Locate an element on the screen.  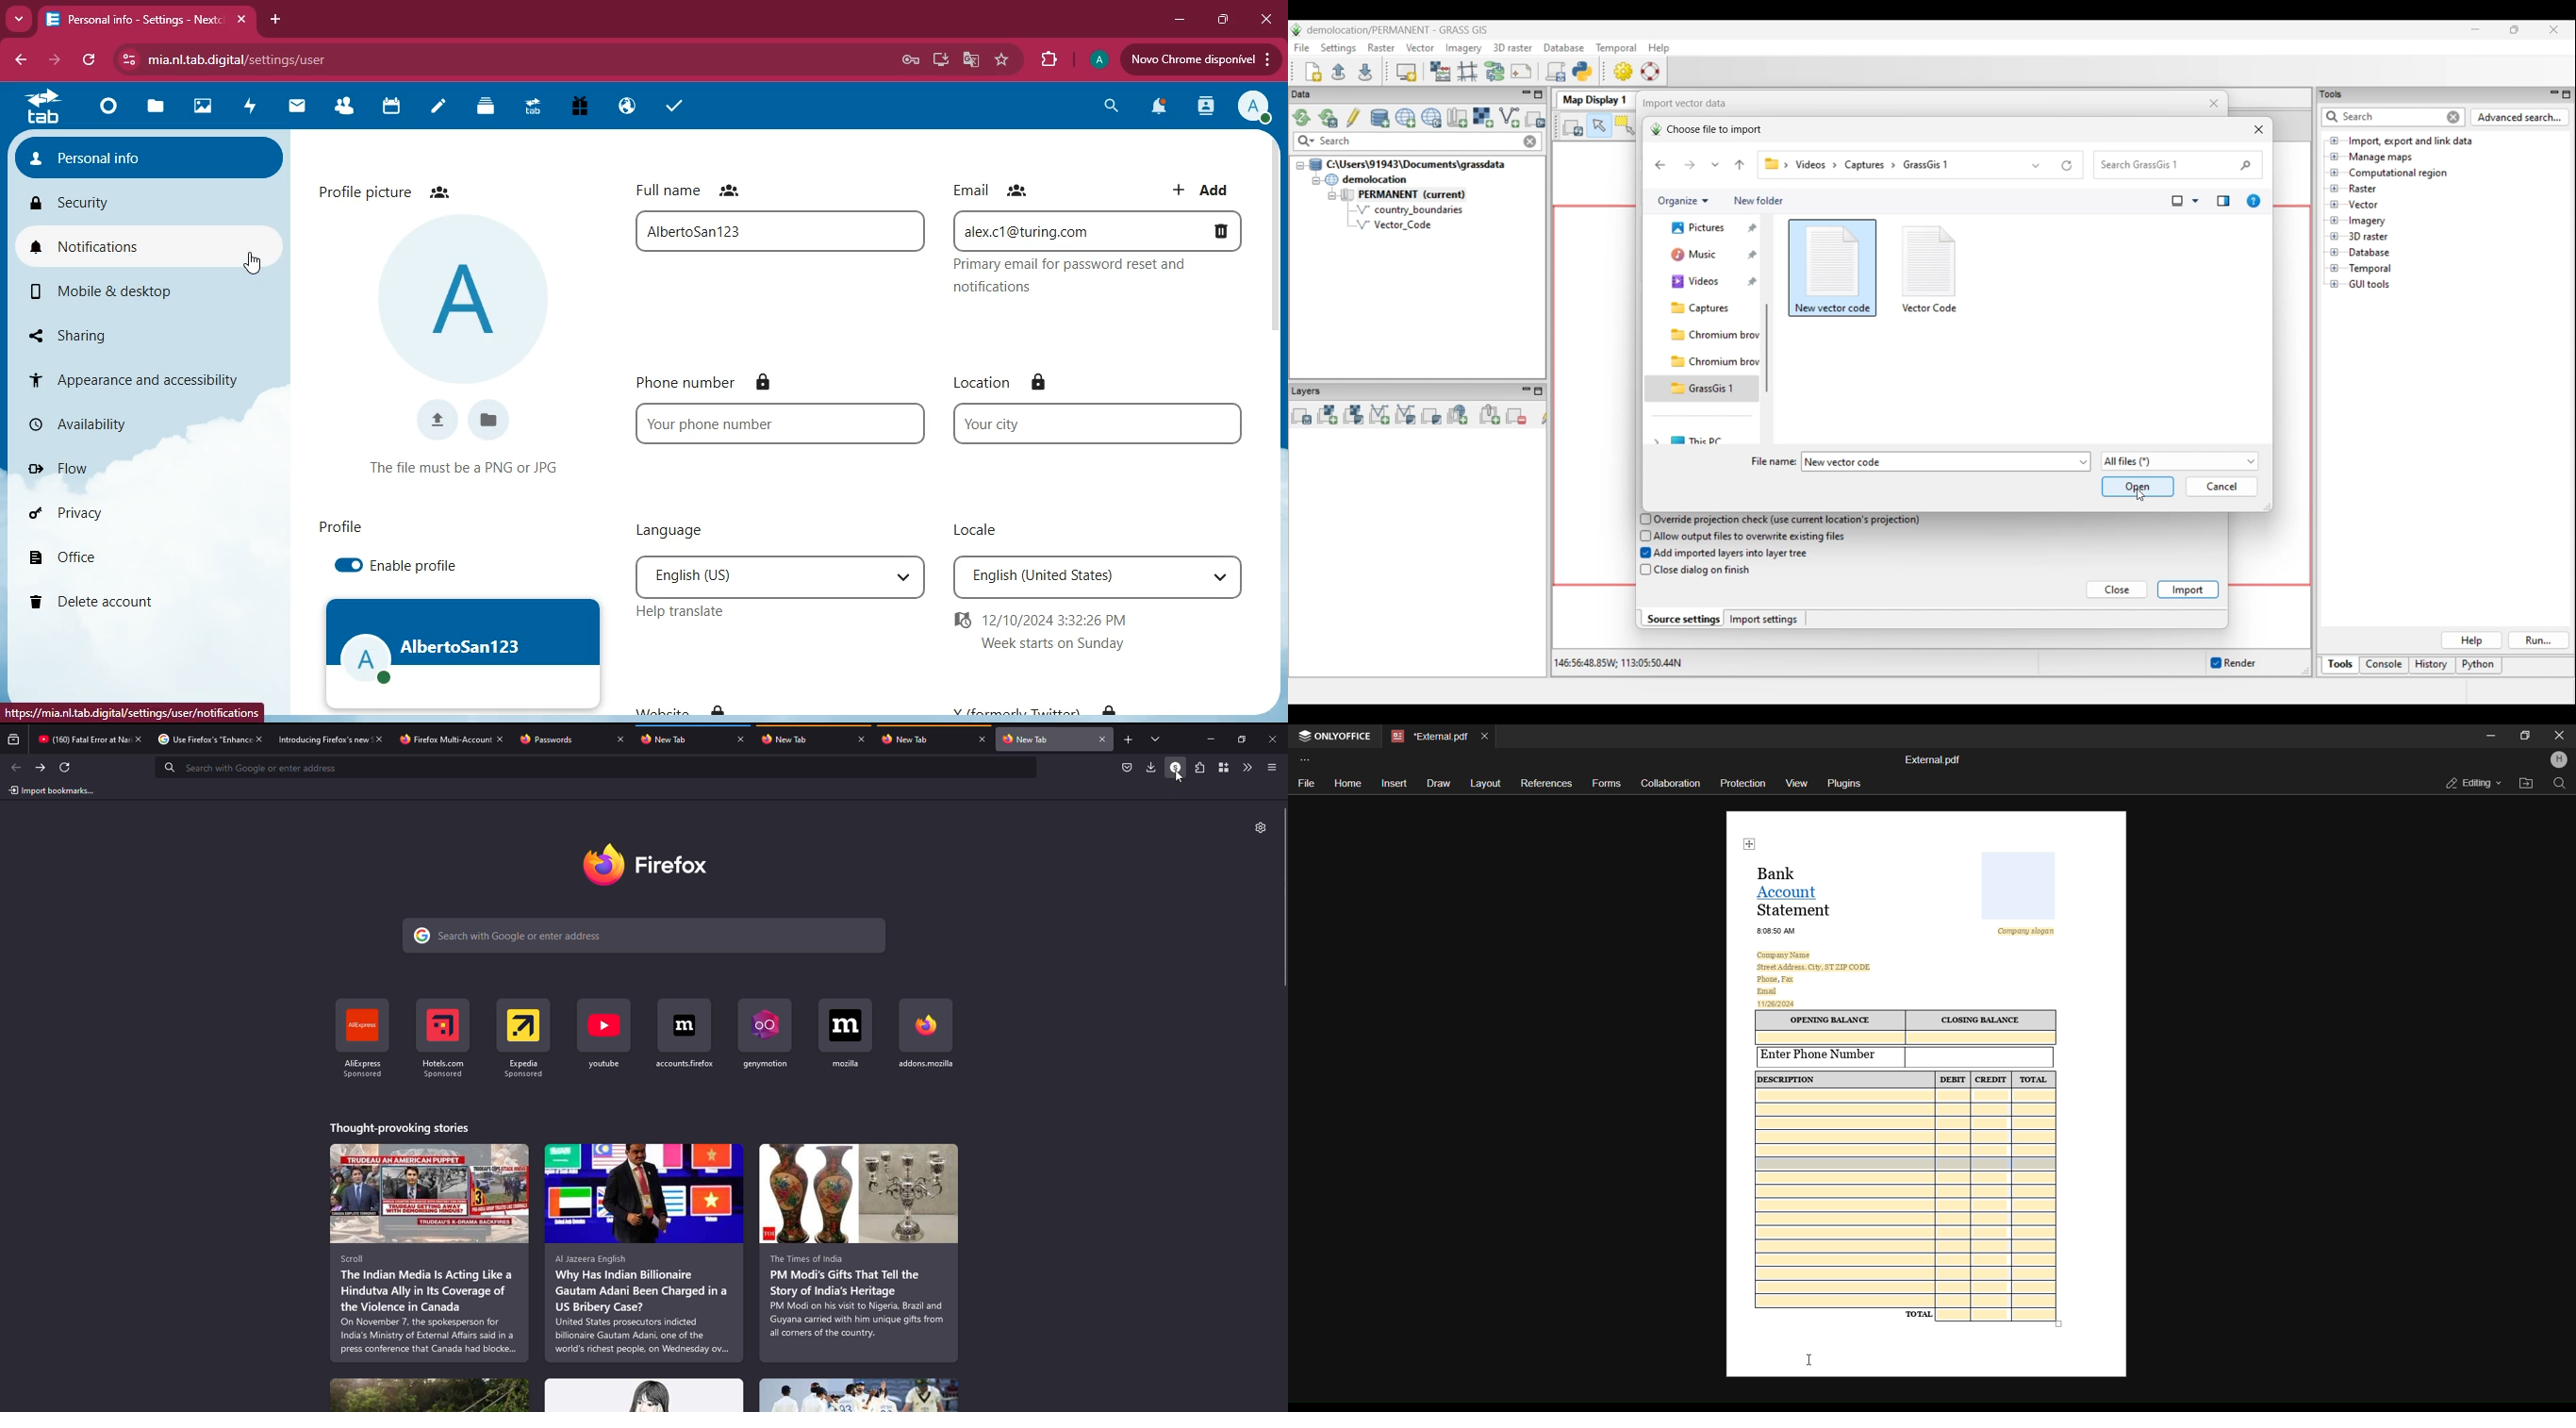
tab is located at coordinates (1027, 738).